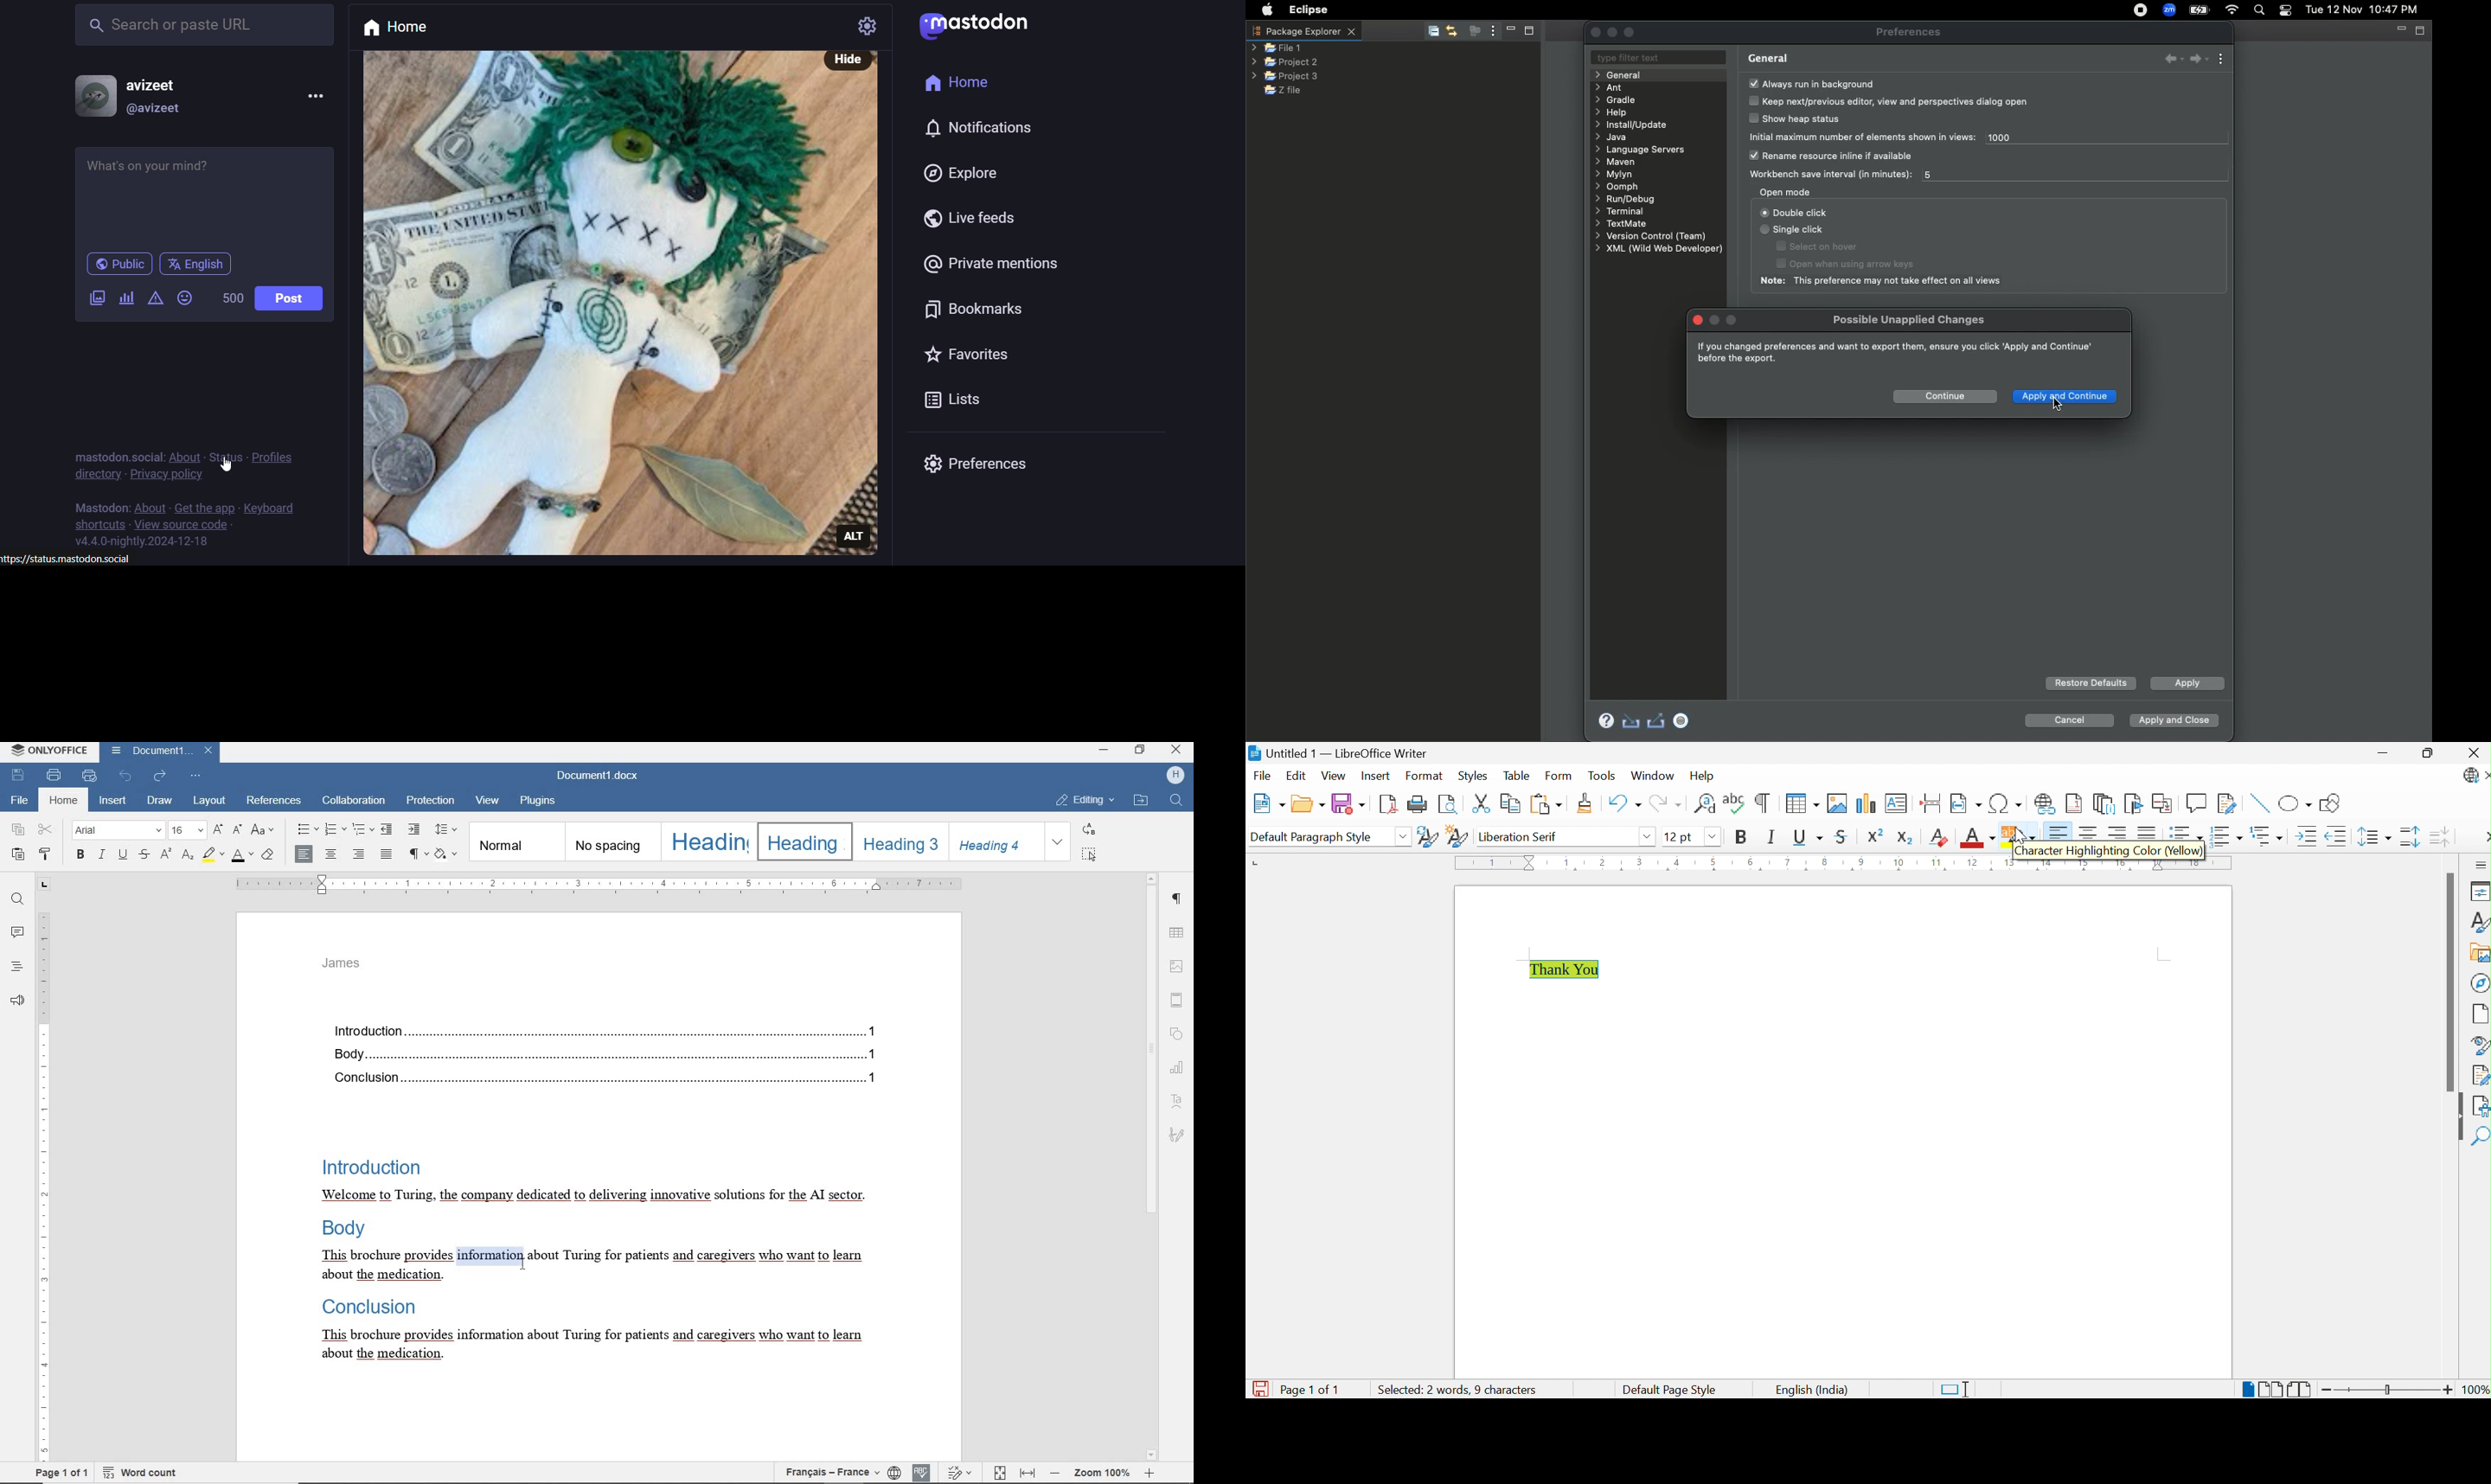 This screenshot has width=2492, height=1484. Describe the element at coordinates (223, 452) in the screenshot. I see `status` at that location.